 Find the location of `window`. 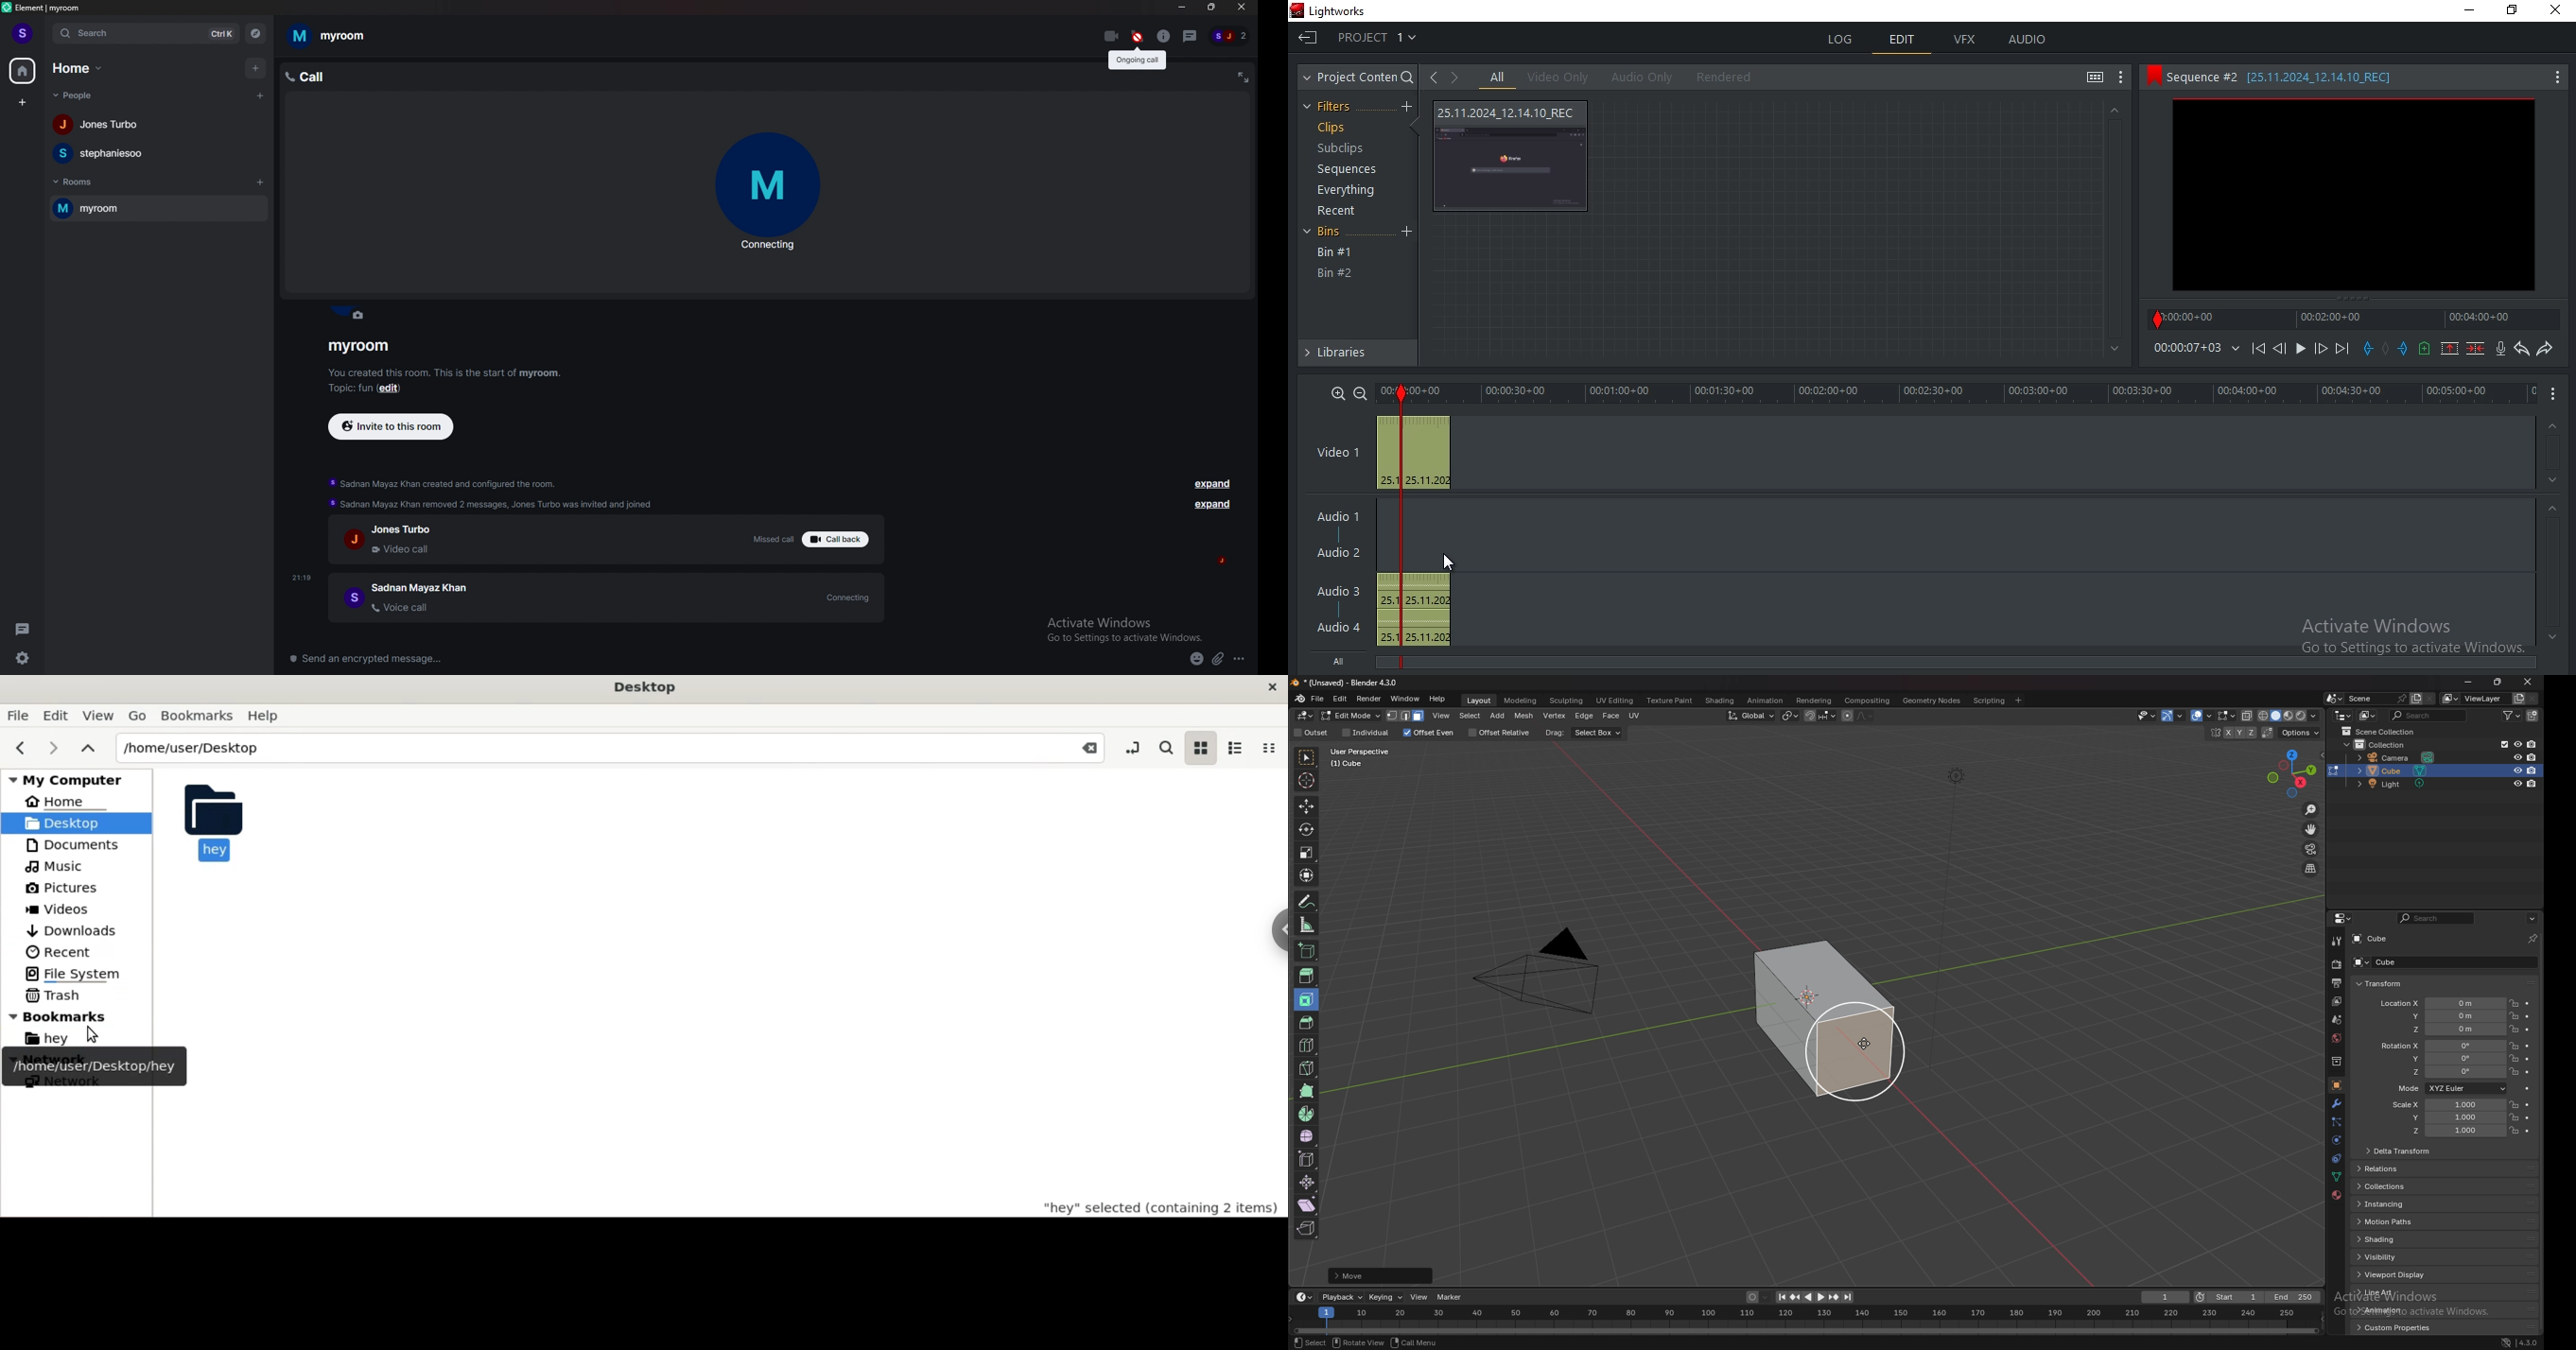

window is located at coordinates (1406, 699).